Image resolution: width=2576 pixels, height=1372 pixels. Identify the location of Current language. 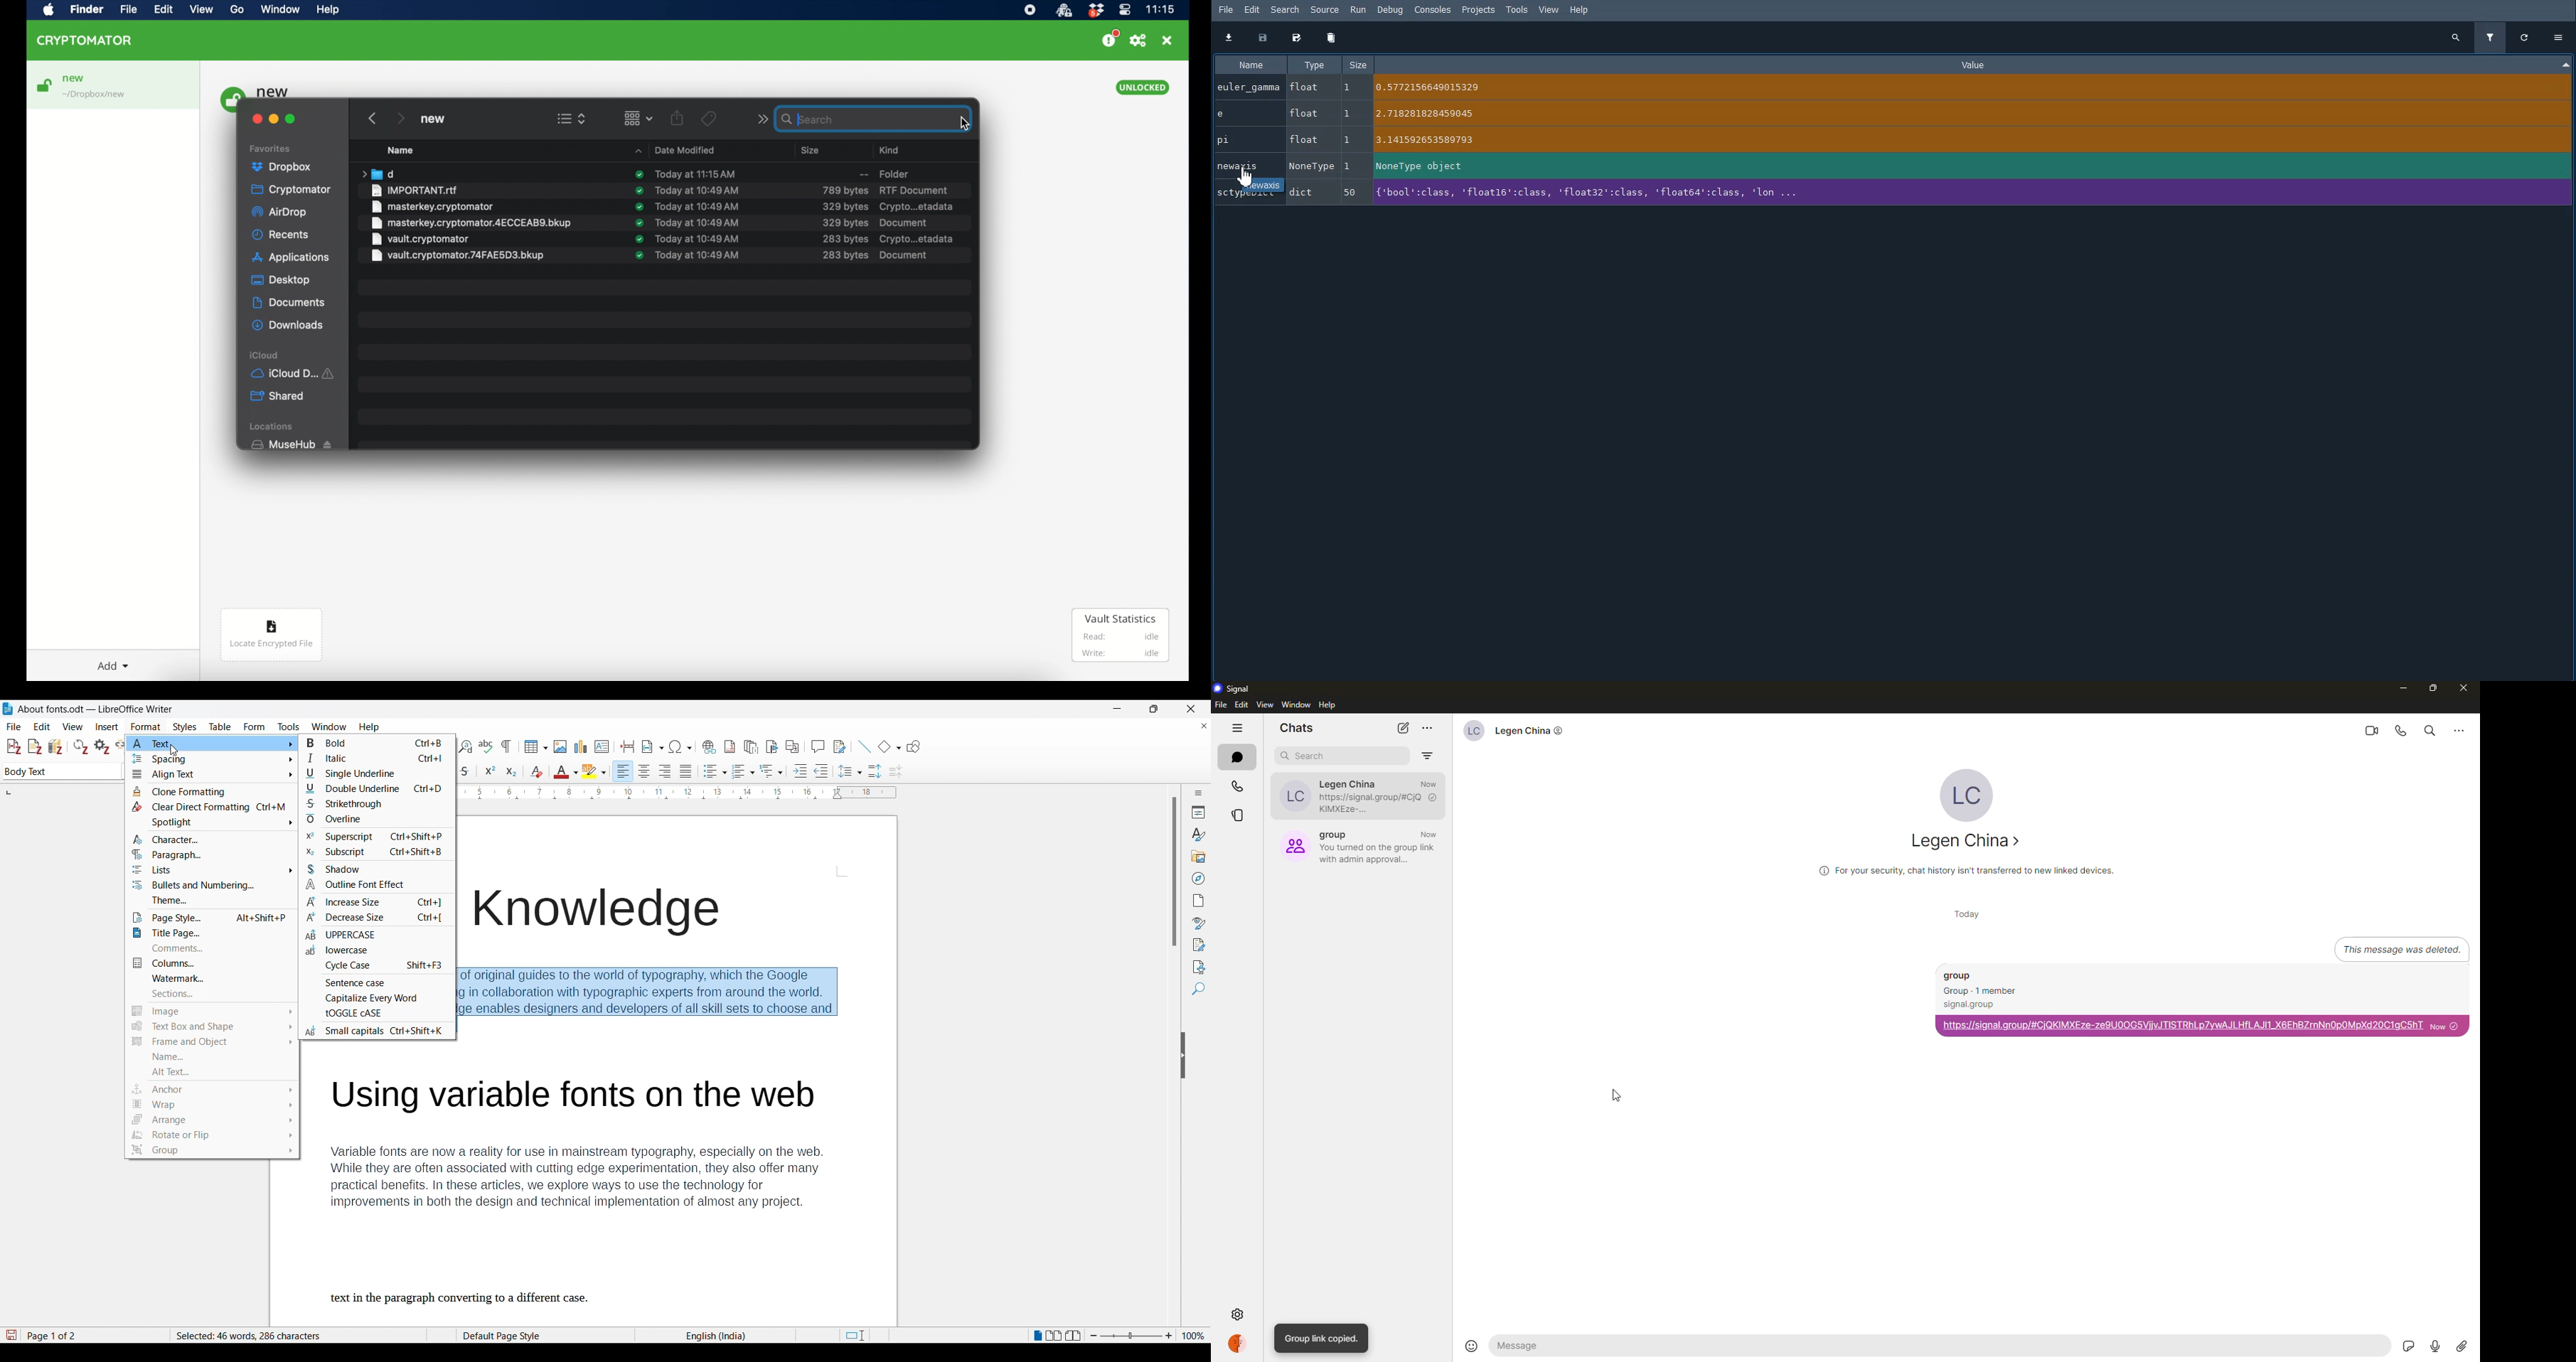
(718, 1336).